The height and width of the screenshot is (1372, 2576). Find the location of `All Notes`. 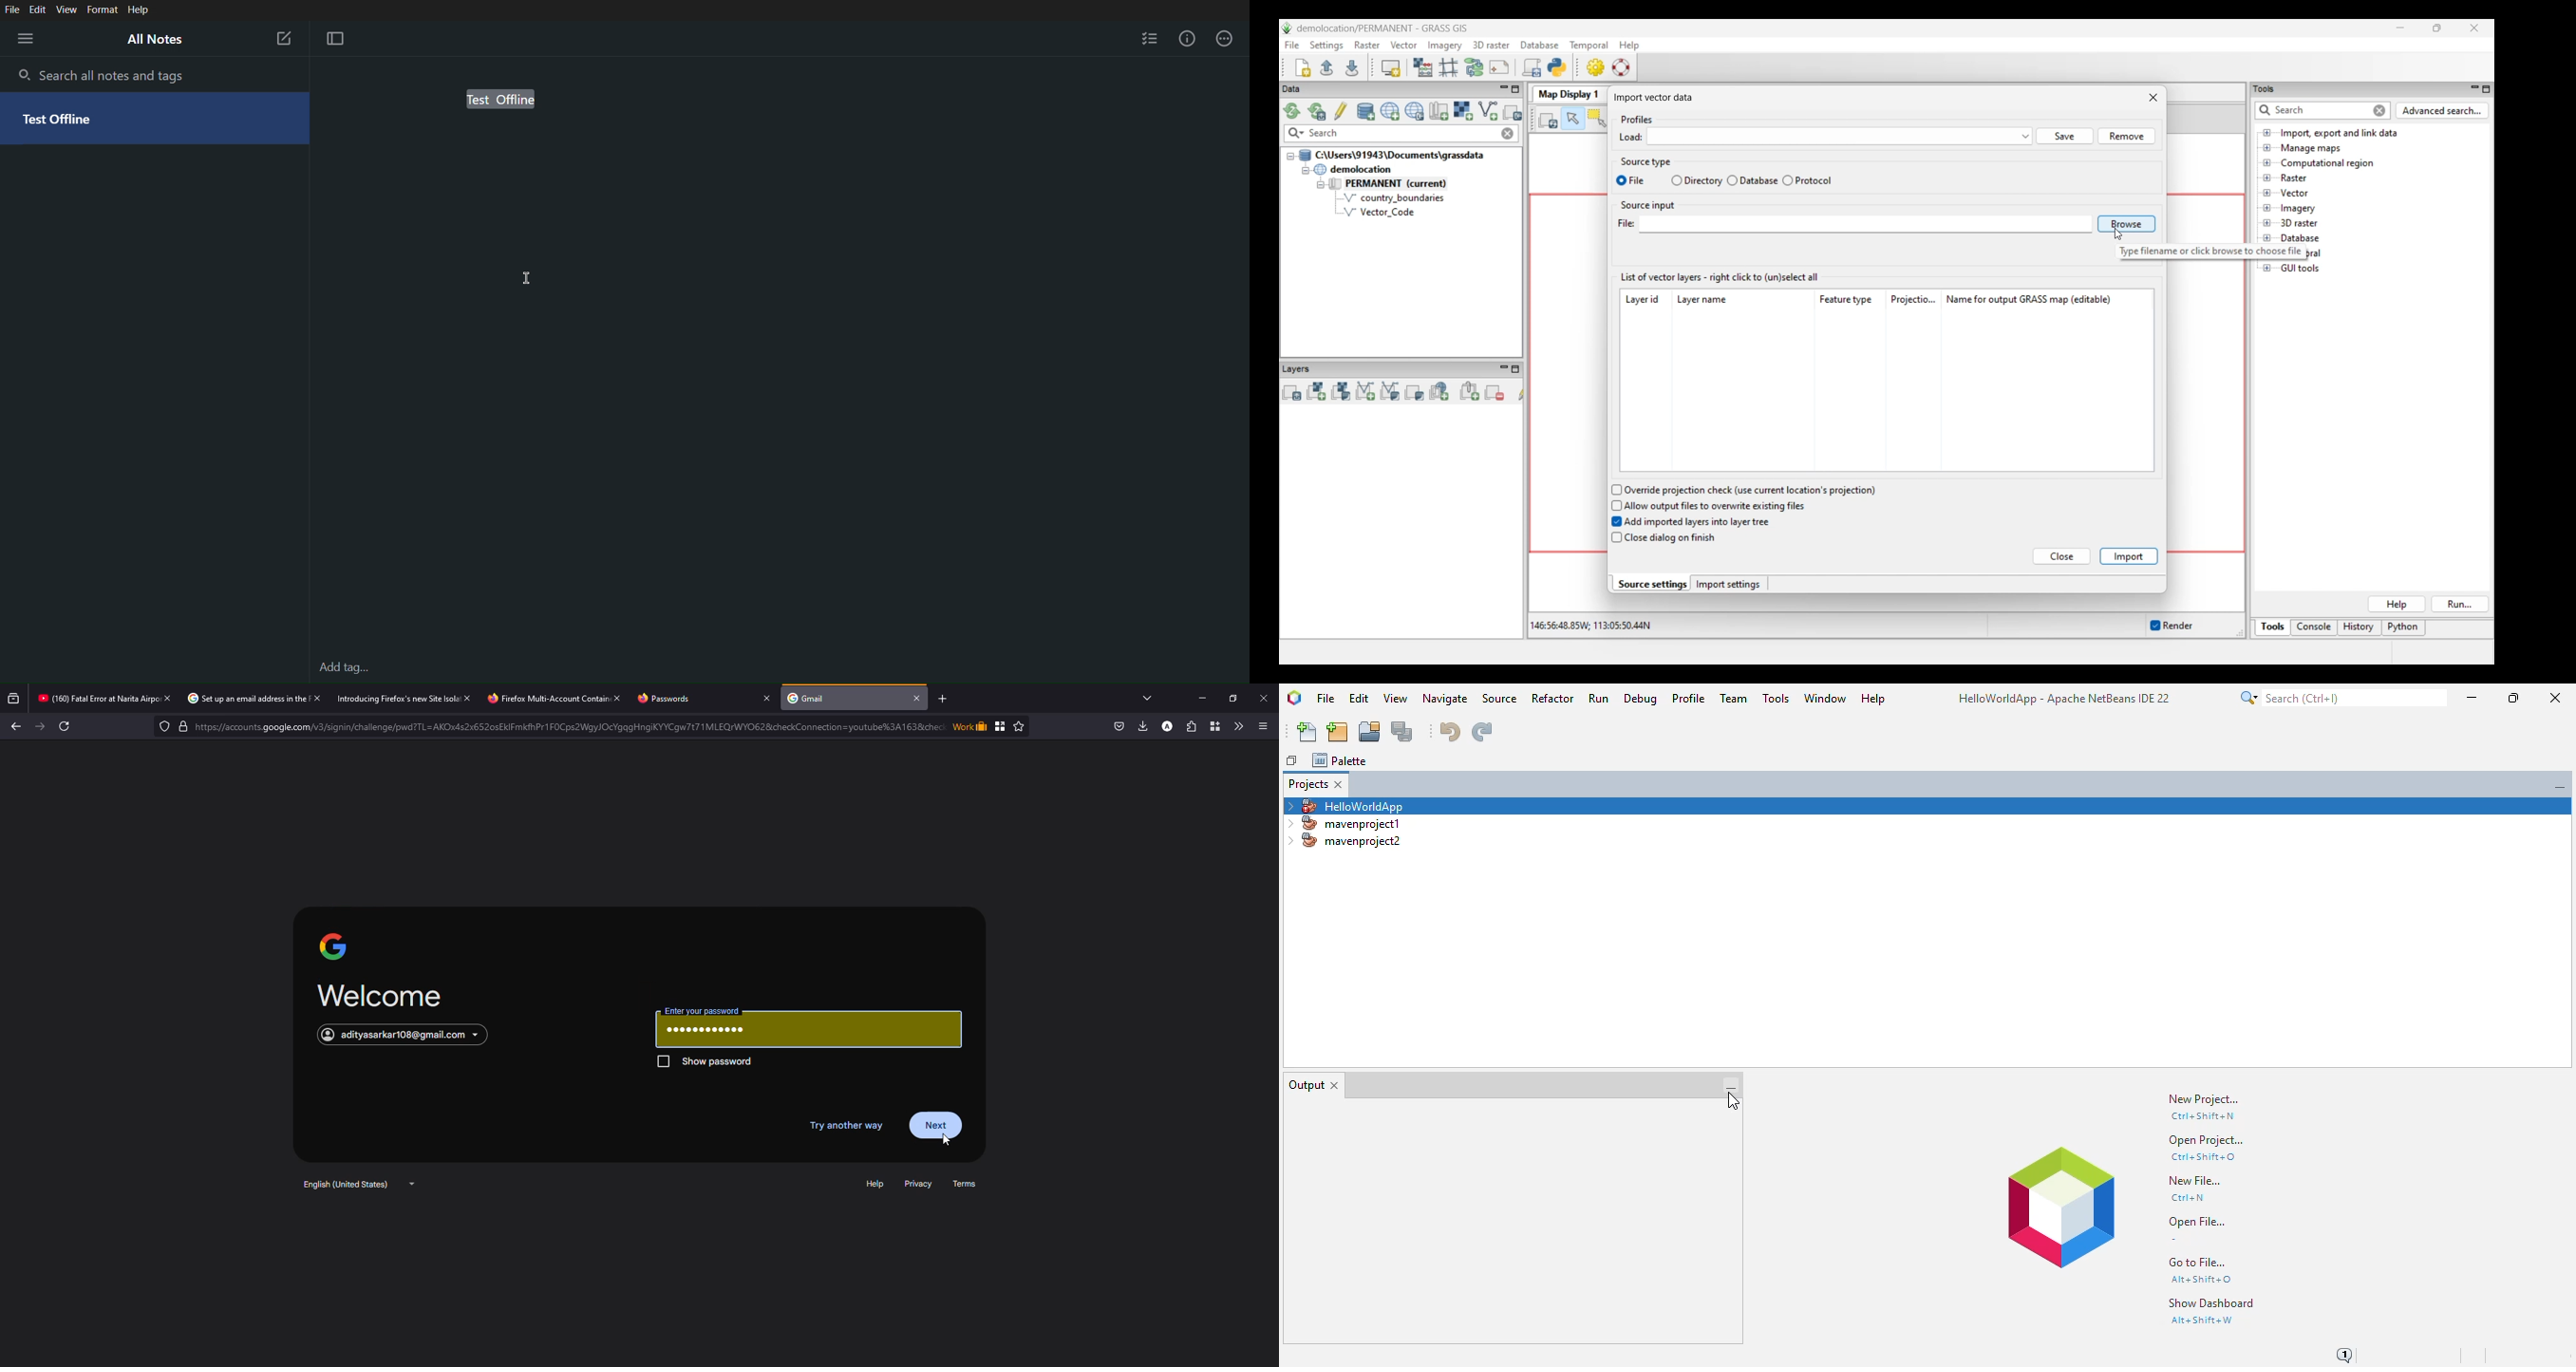

All Notes is located at coordinates (161, 40).